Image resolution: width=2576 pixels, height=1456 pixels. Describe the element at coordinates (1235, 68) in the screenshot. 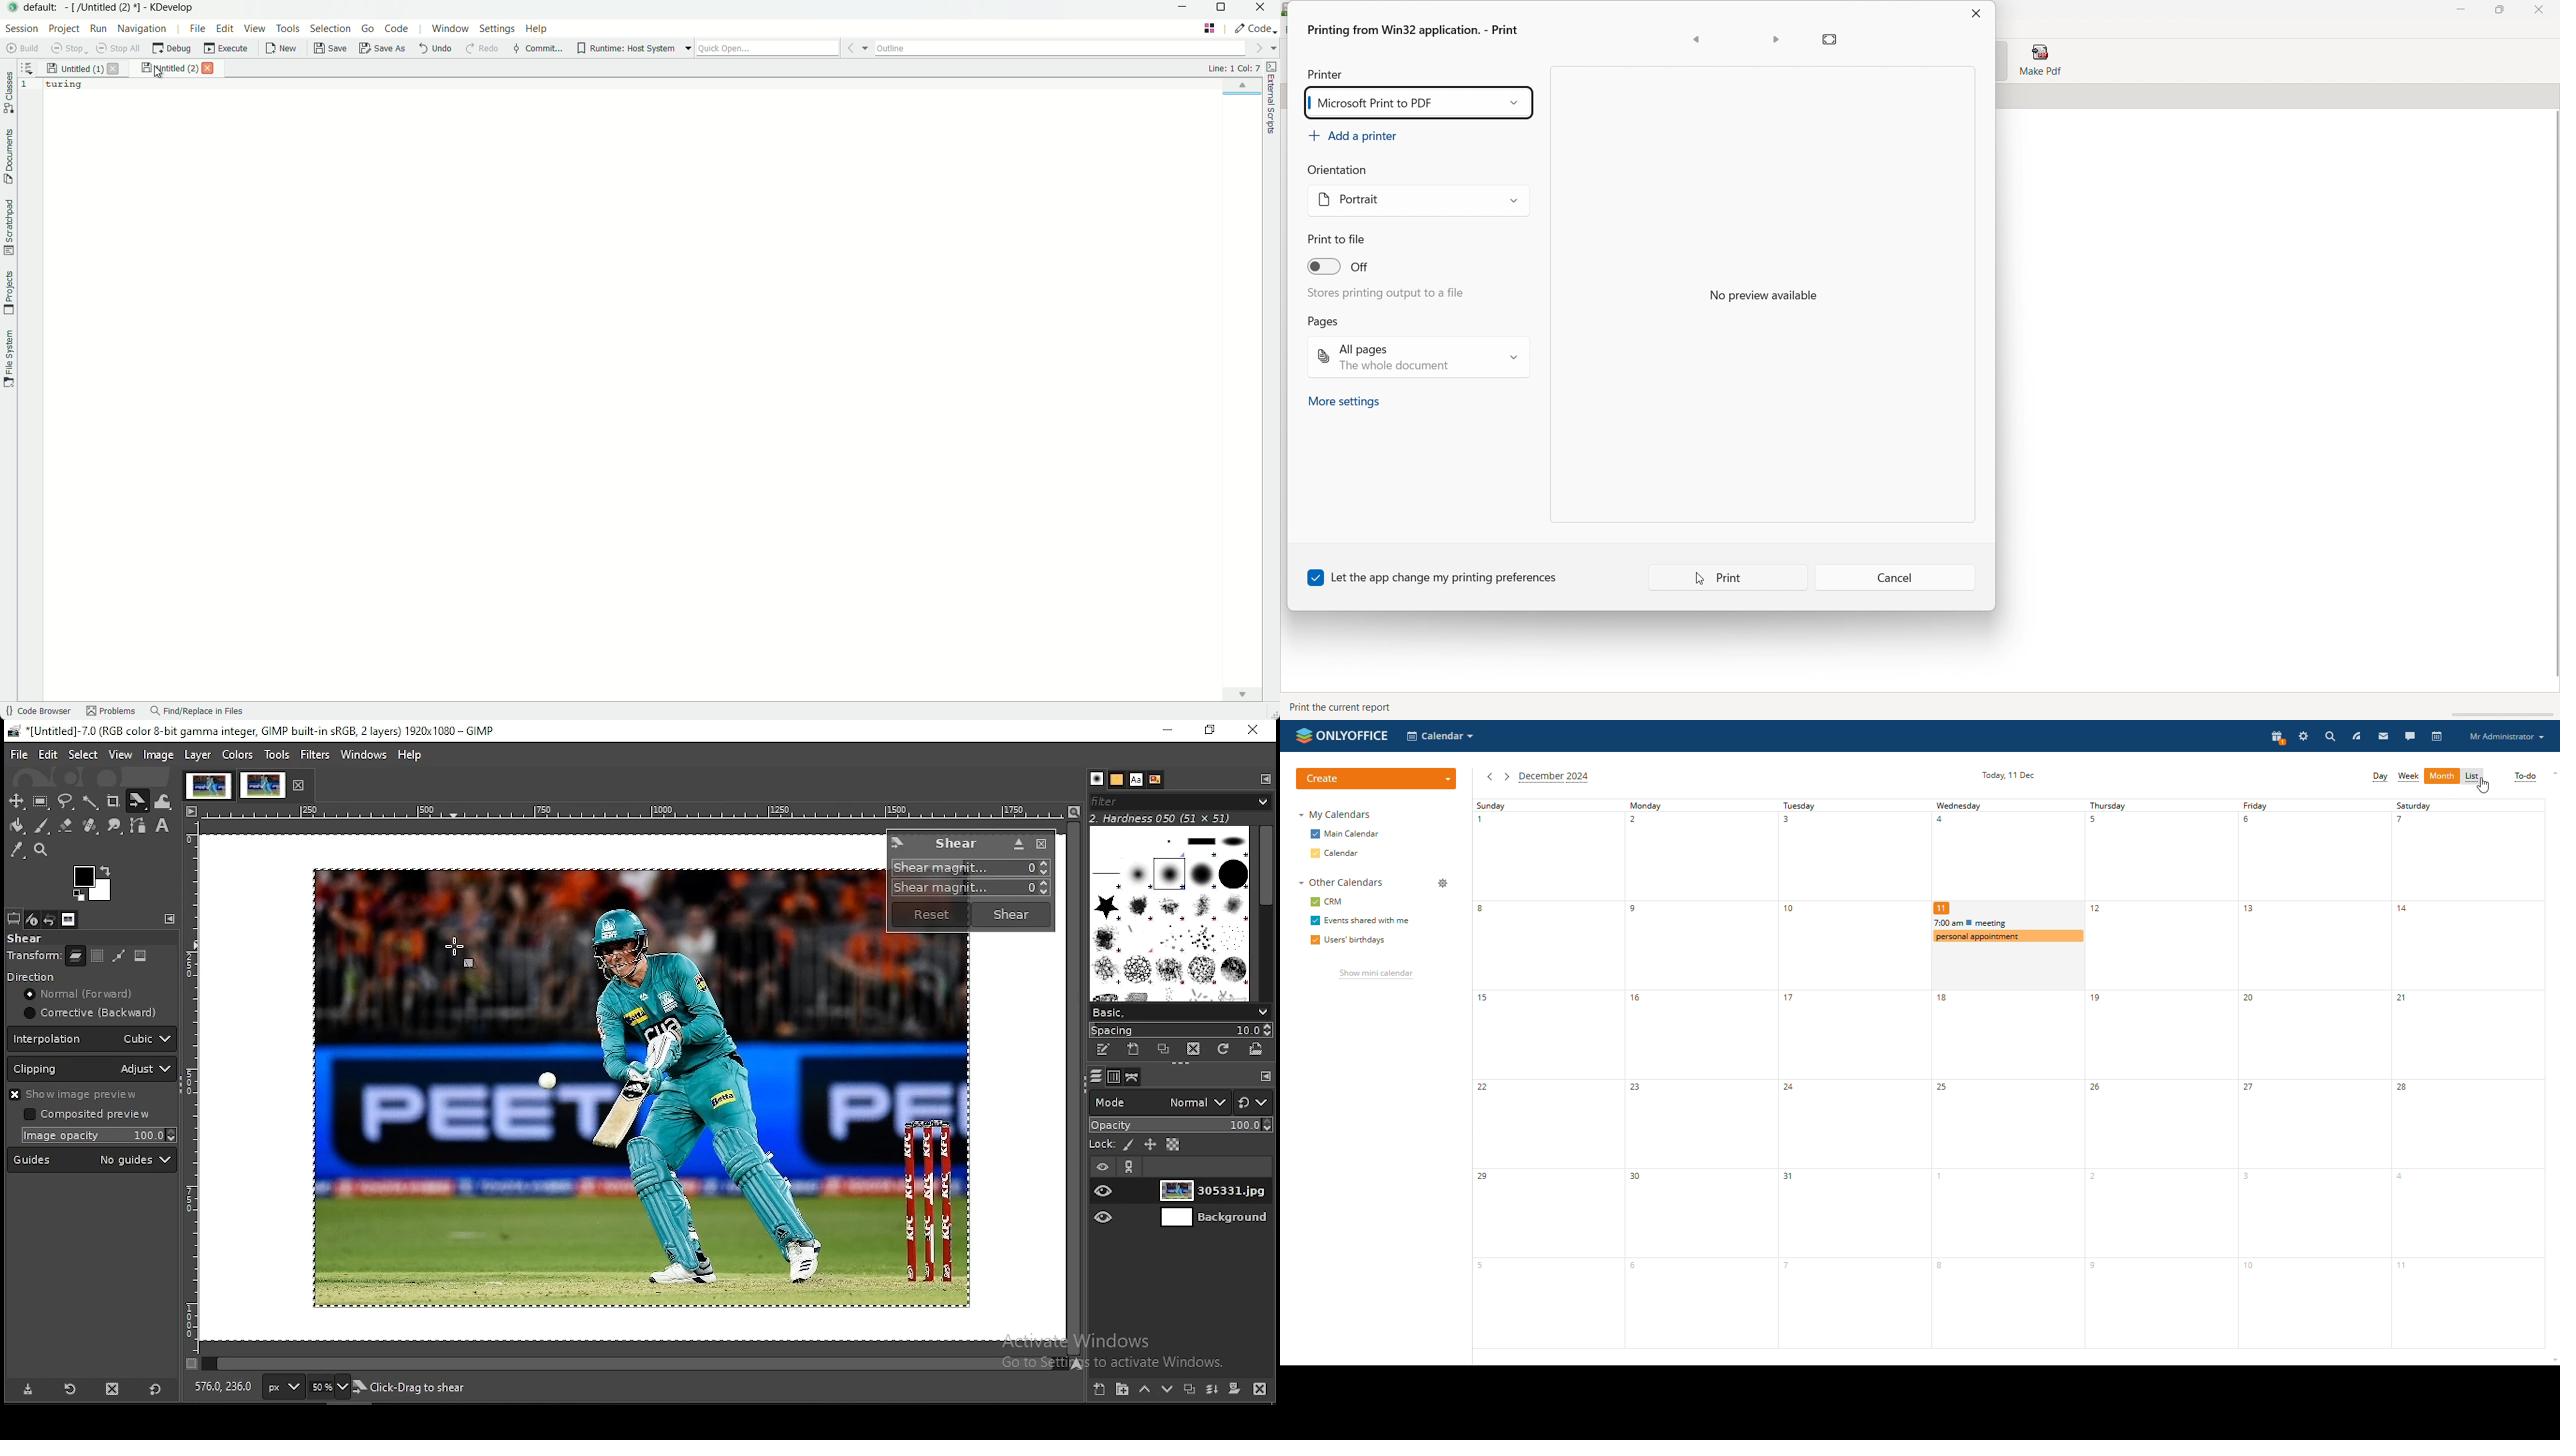

I see `cursor postition` at that location.